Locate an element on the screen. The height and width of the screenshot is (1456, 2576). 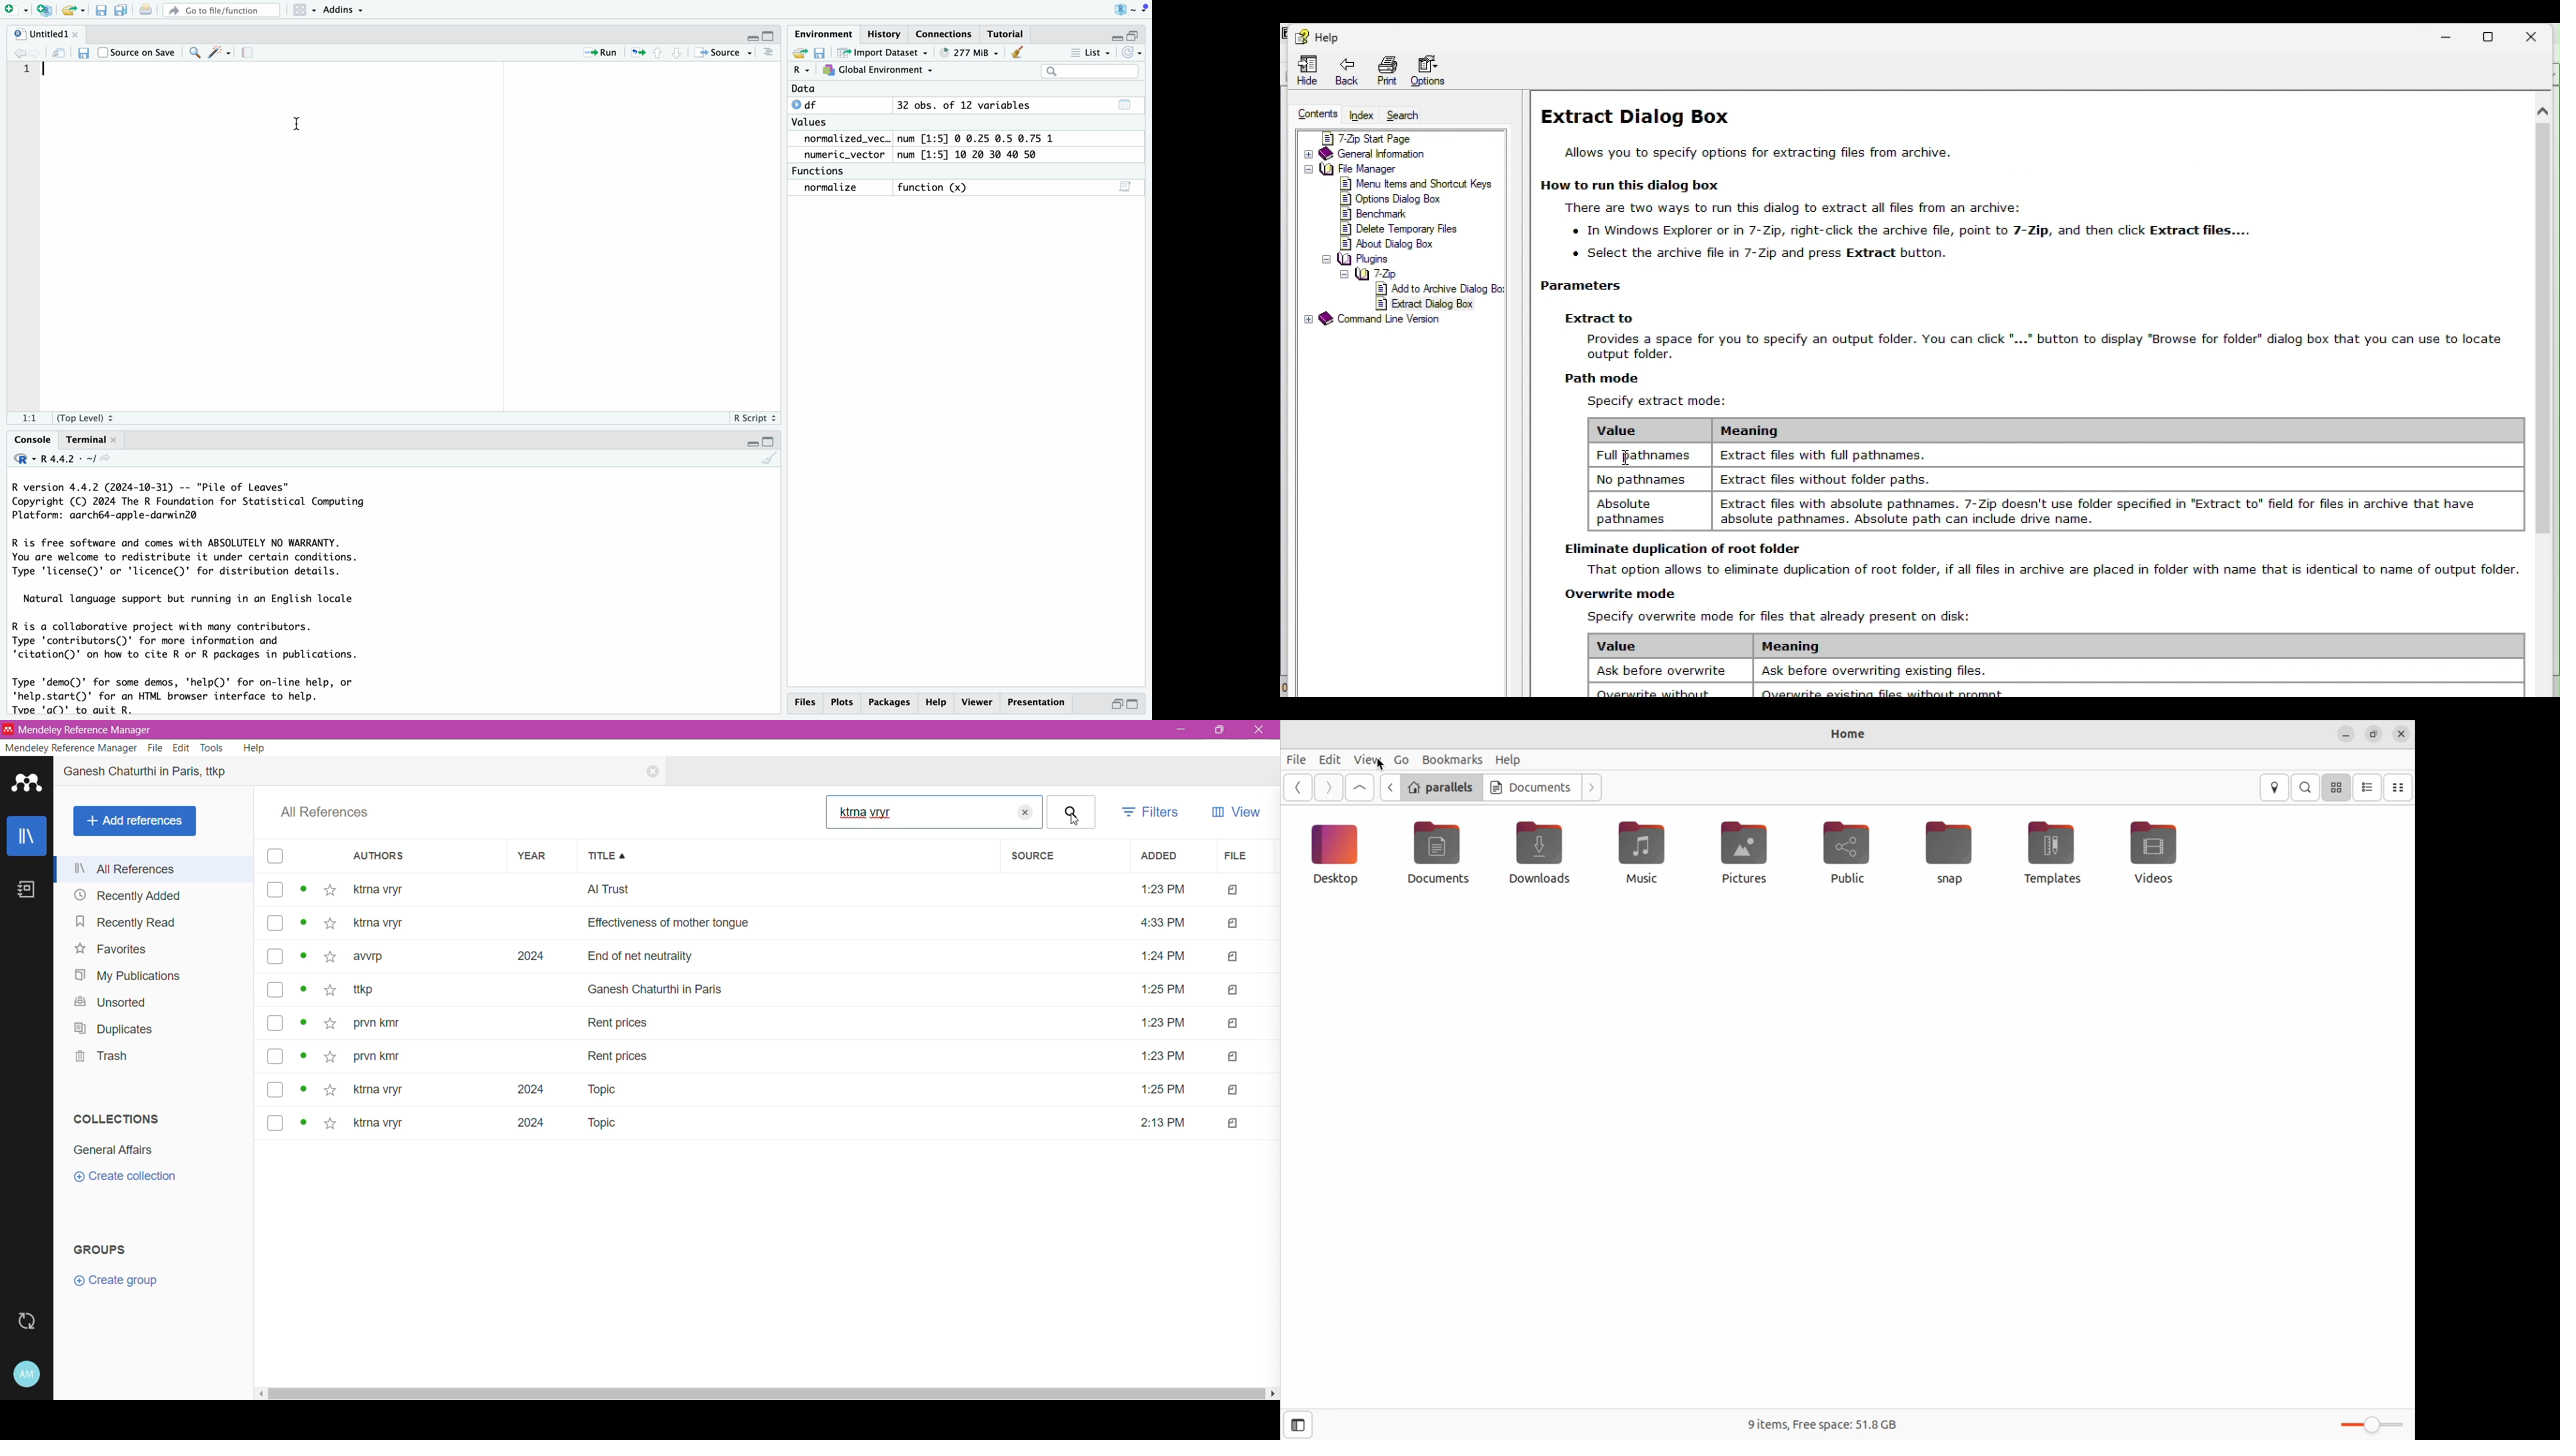
CODE LINE is located at coordinates (29, 72).